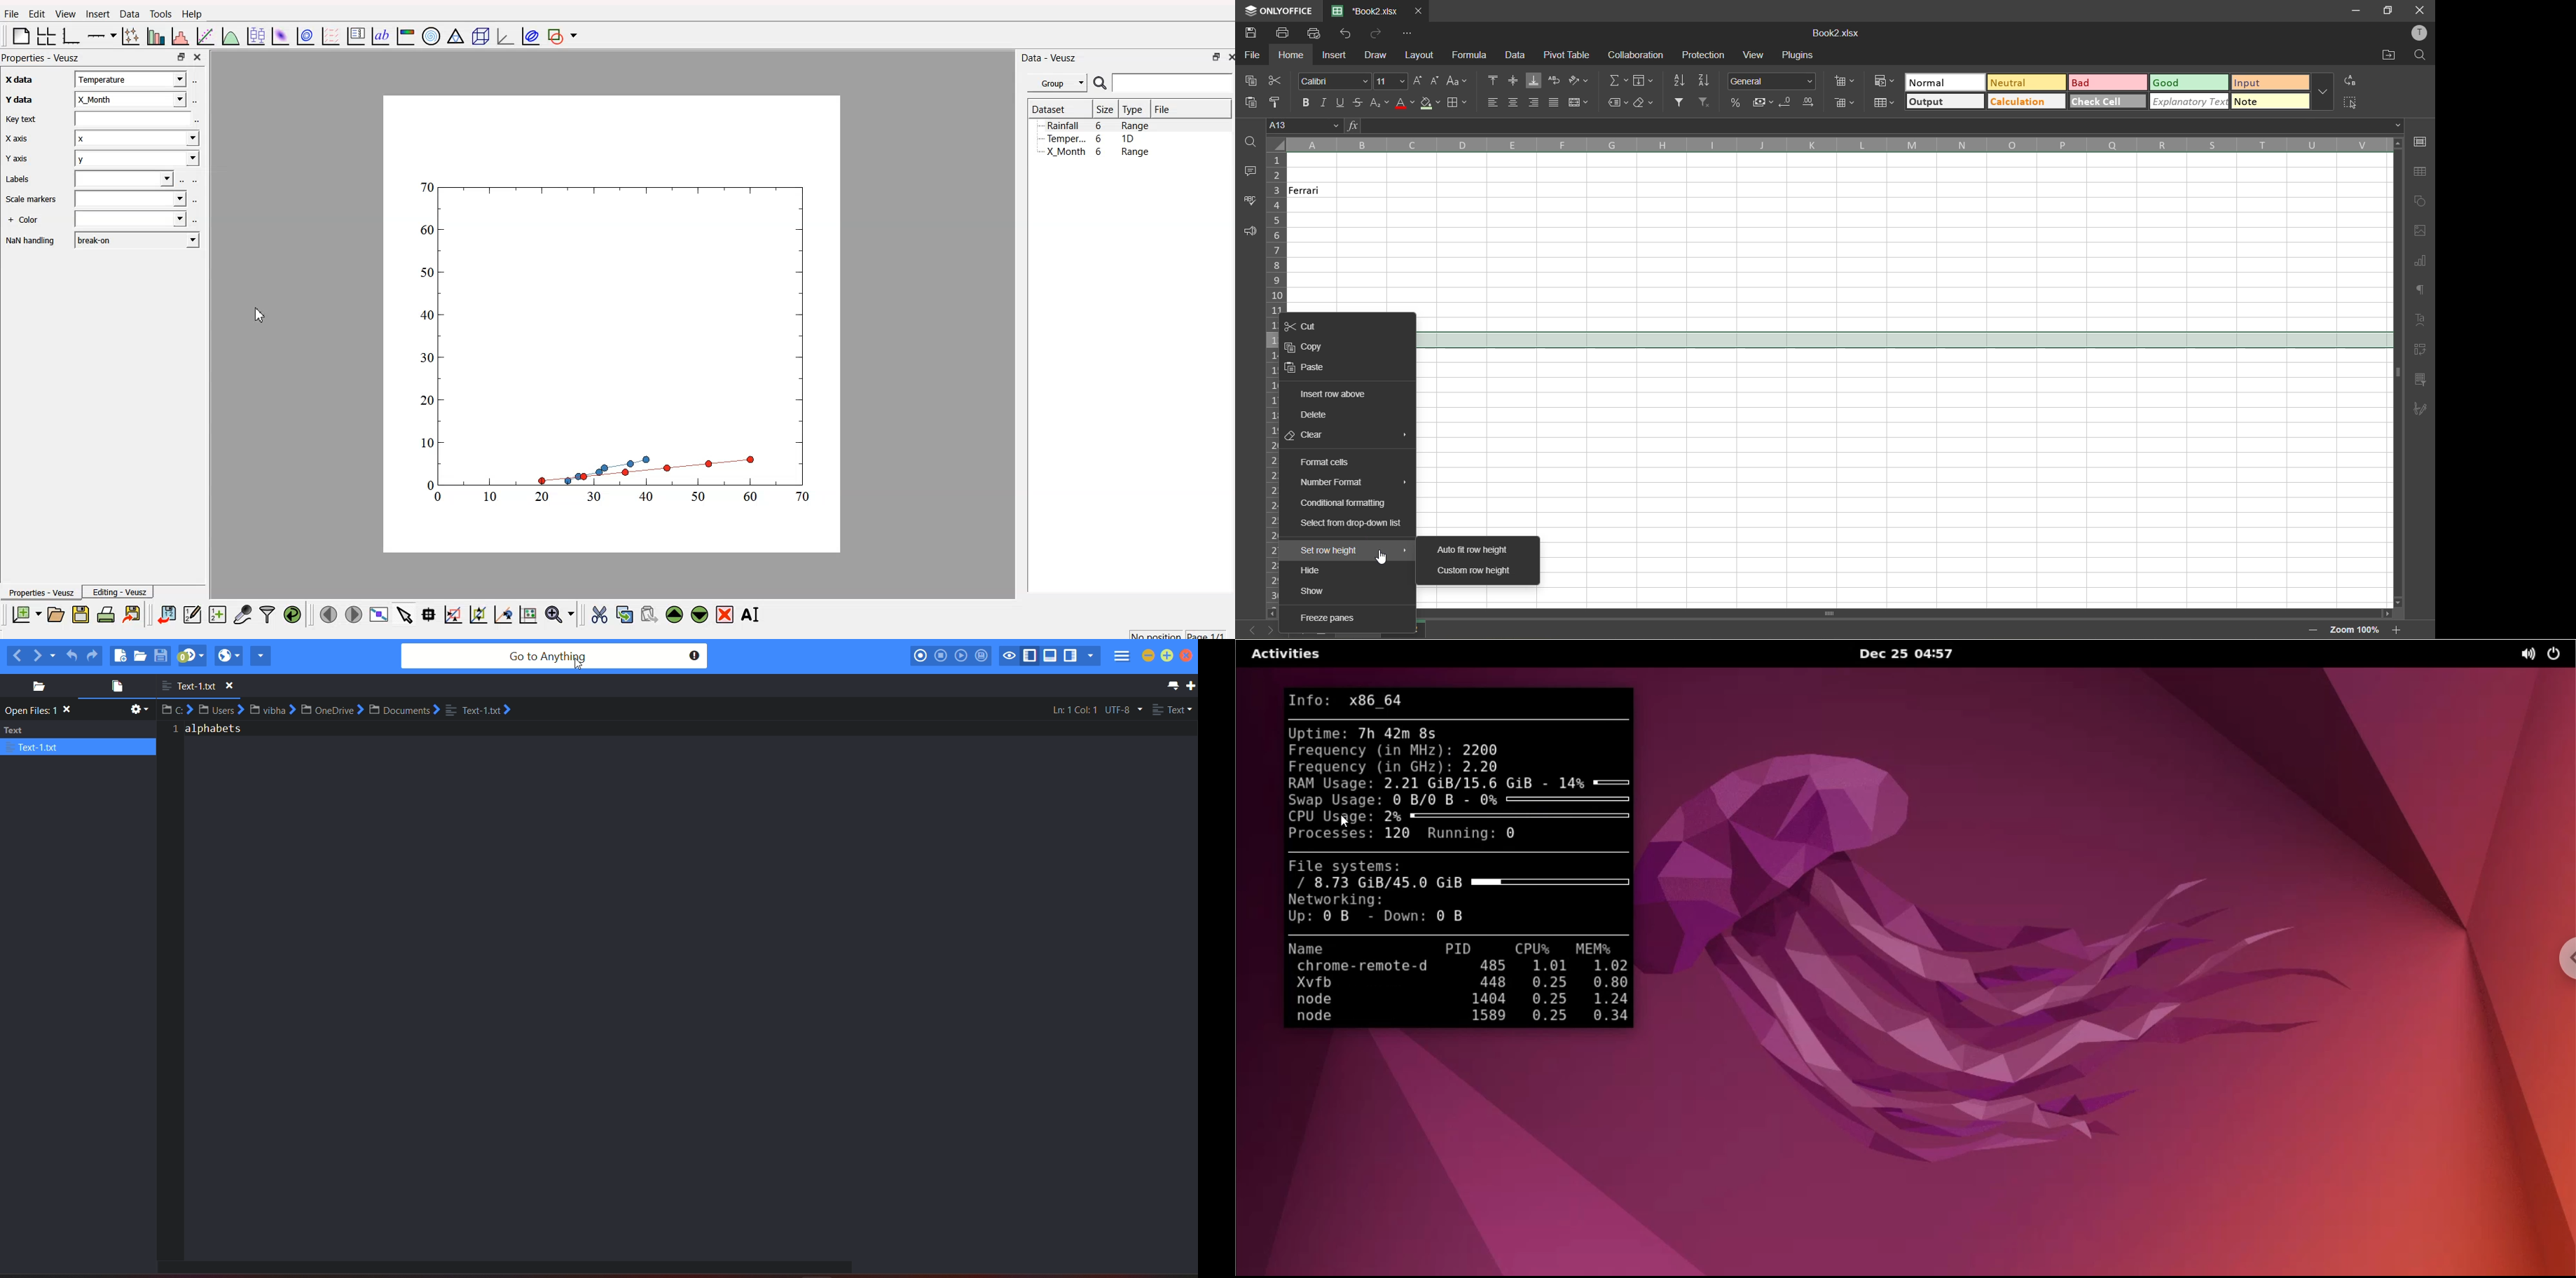  Describe the element at coordinates (2420, 233) in the screenshot. I see `images` at that location.